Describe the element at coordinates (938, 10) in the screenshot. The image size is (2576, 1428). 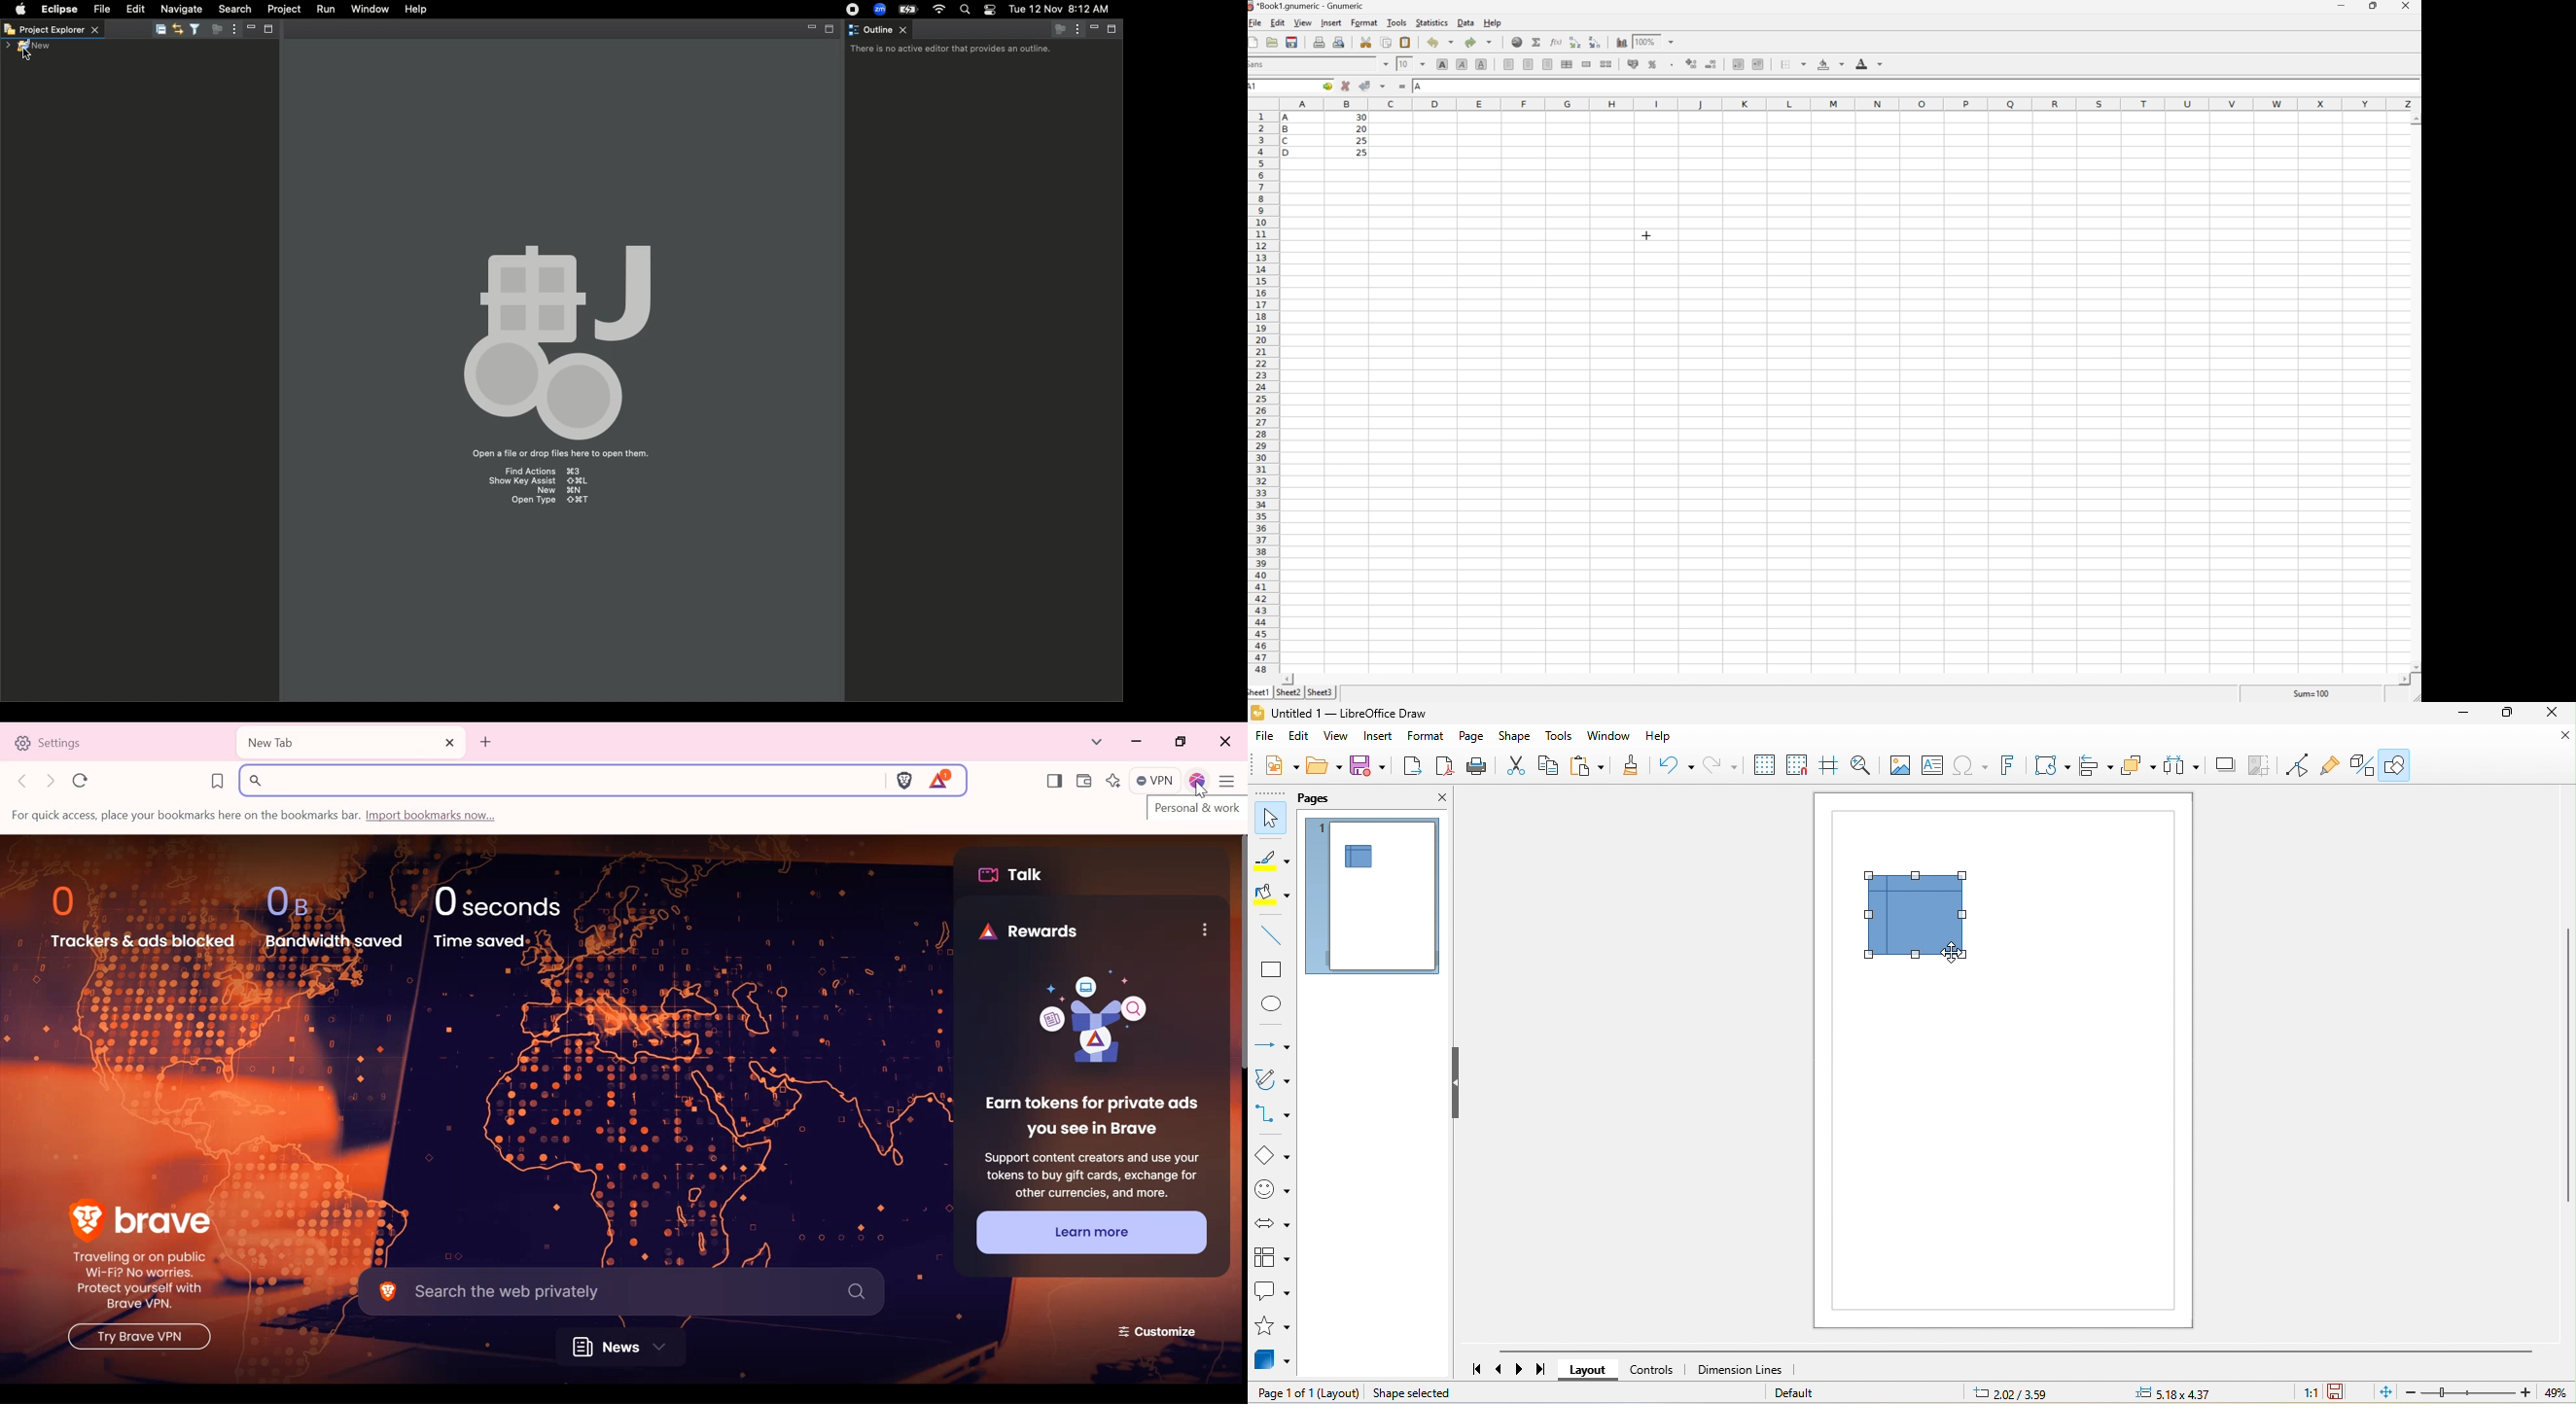
I see `Internet` at that location.